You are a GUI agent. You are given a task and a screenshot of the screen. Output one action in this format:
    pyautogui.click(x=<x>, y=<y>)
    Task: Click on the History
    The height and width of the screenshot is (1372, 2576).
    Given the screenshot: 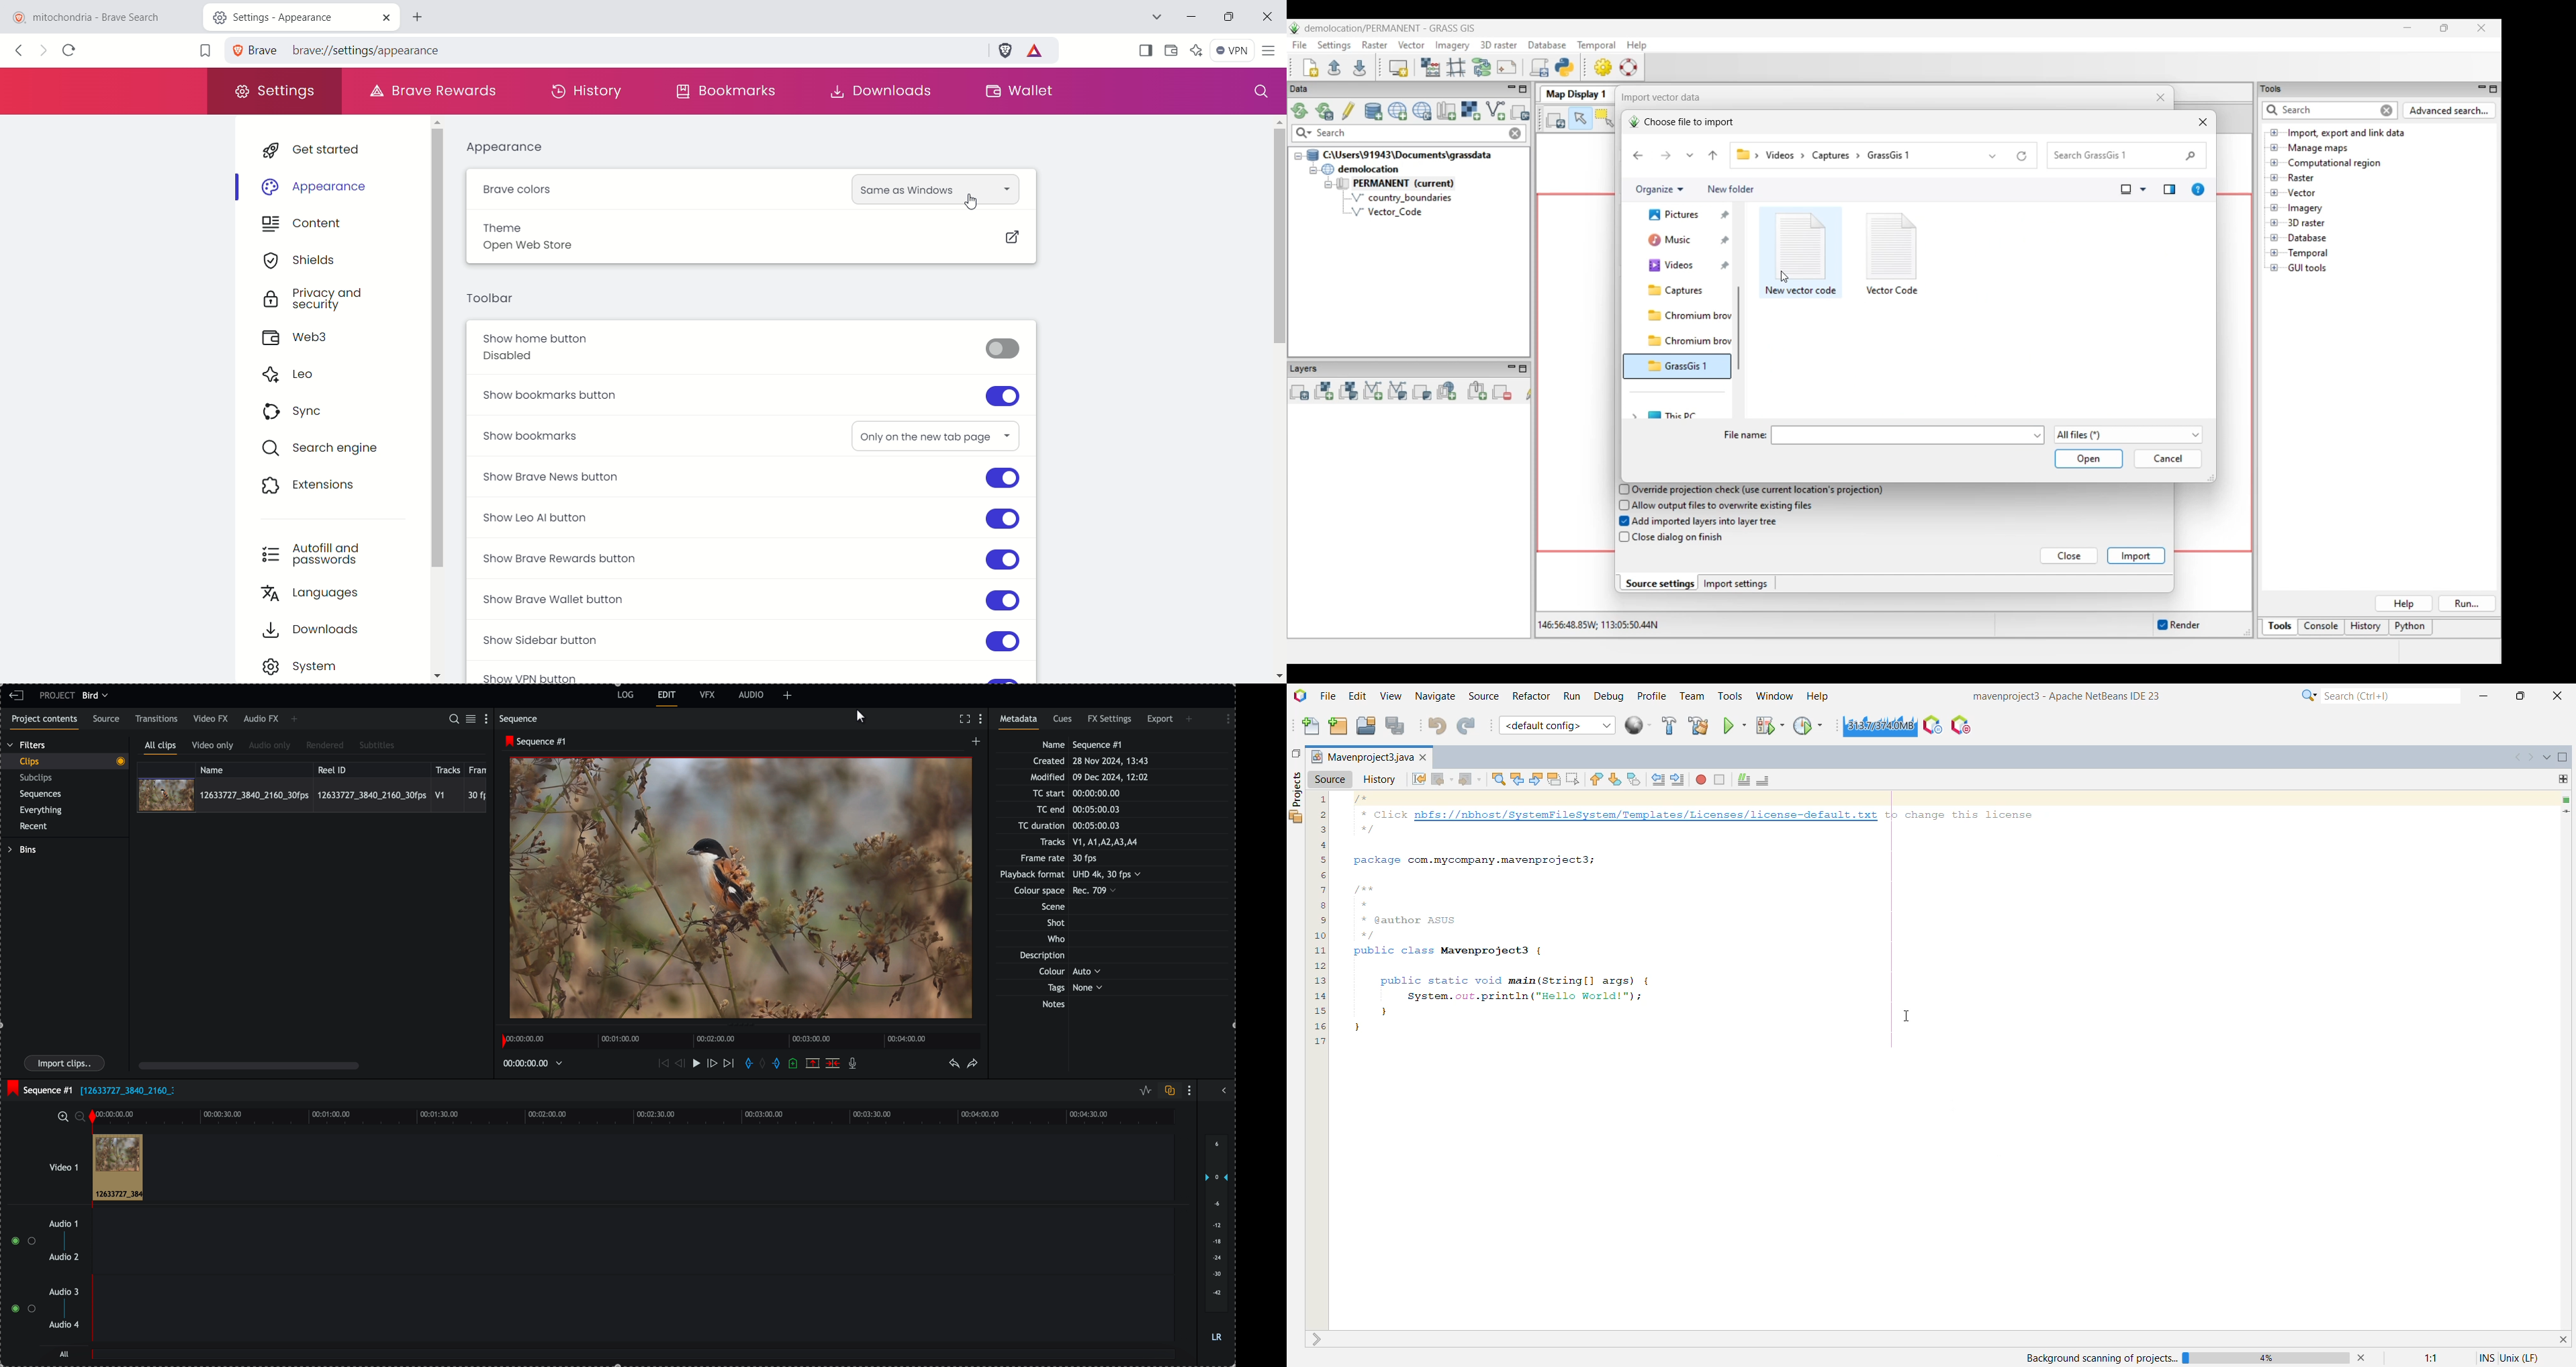 What is the action you would take?
    pyautogui.click(x=1379, y=780)
    